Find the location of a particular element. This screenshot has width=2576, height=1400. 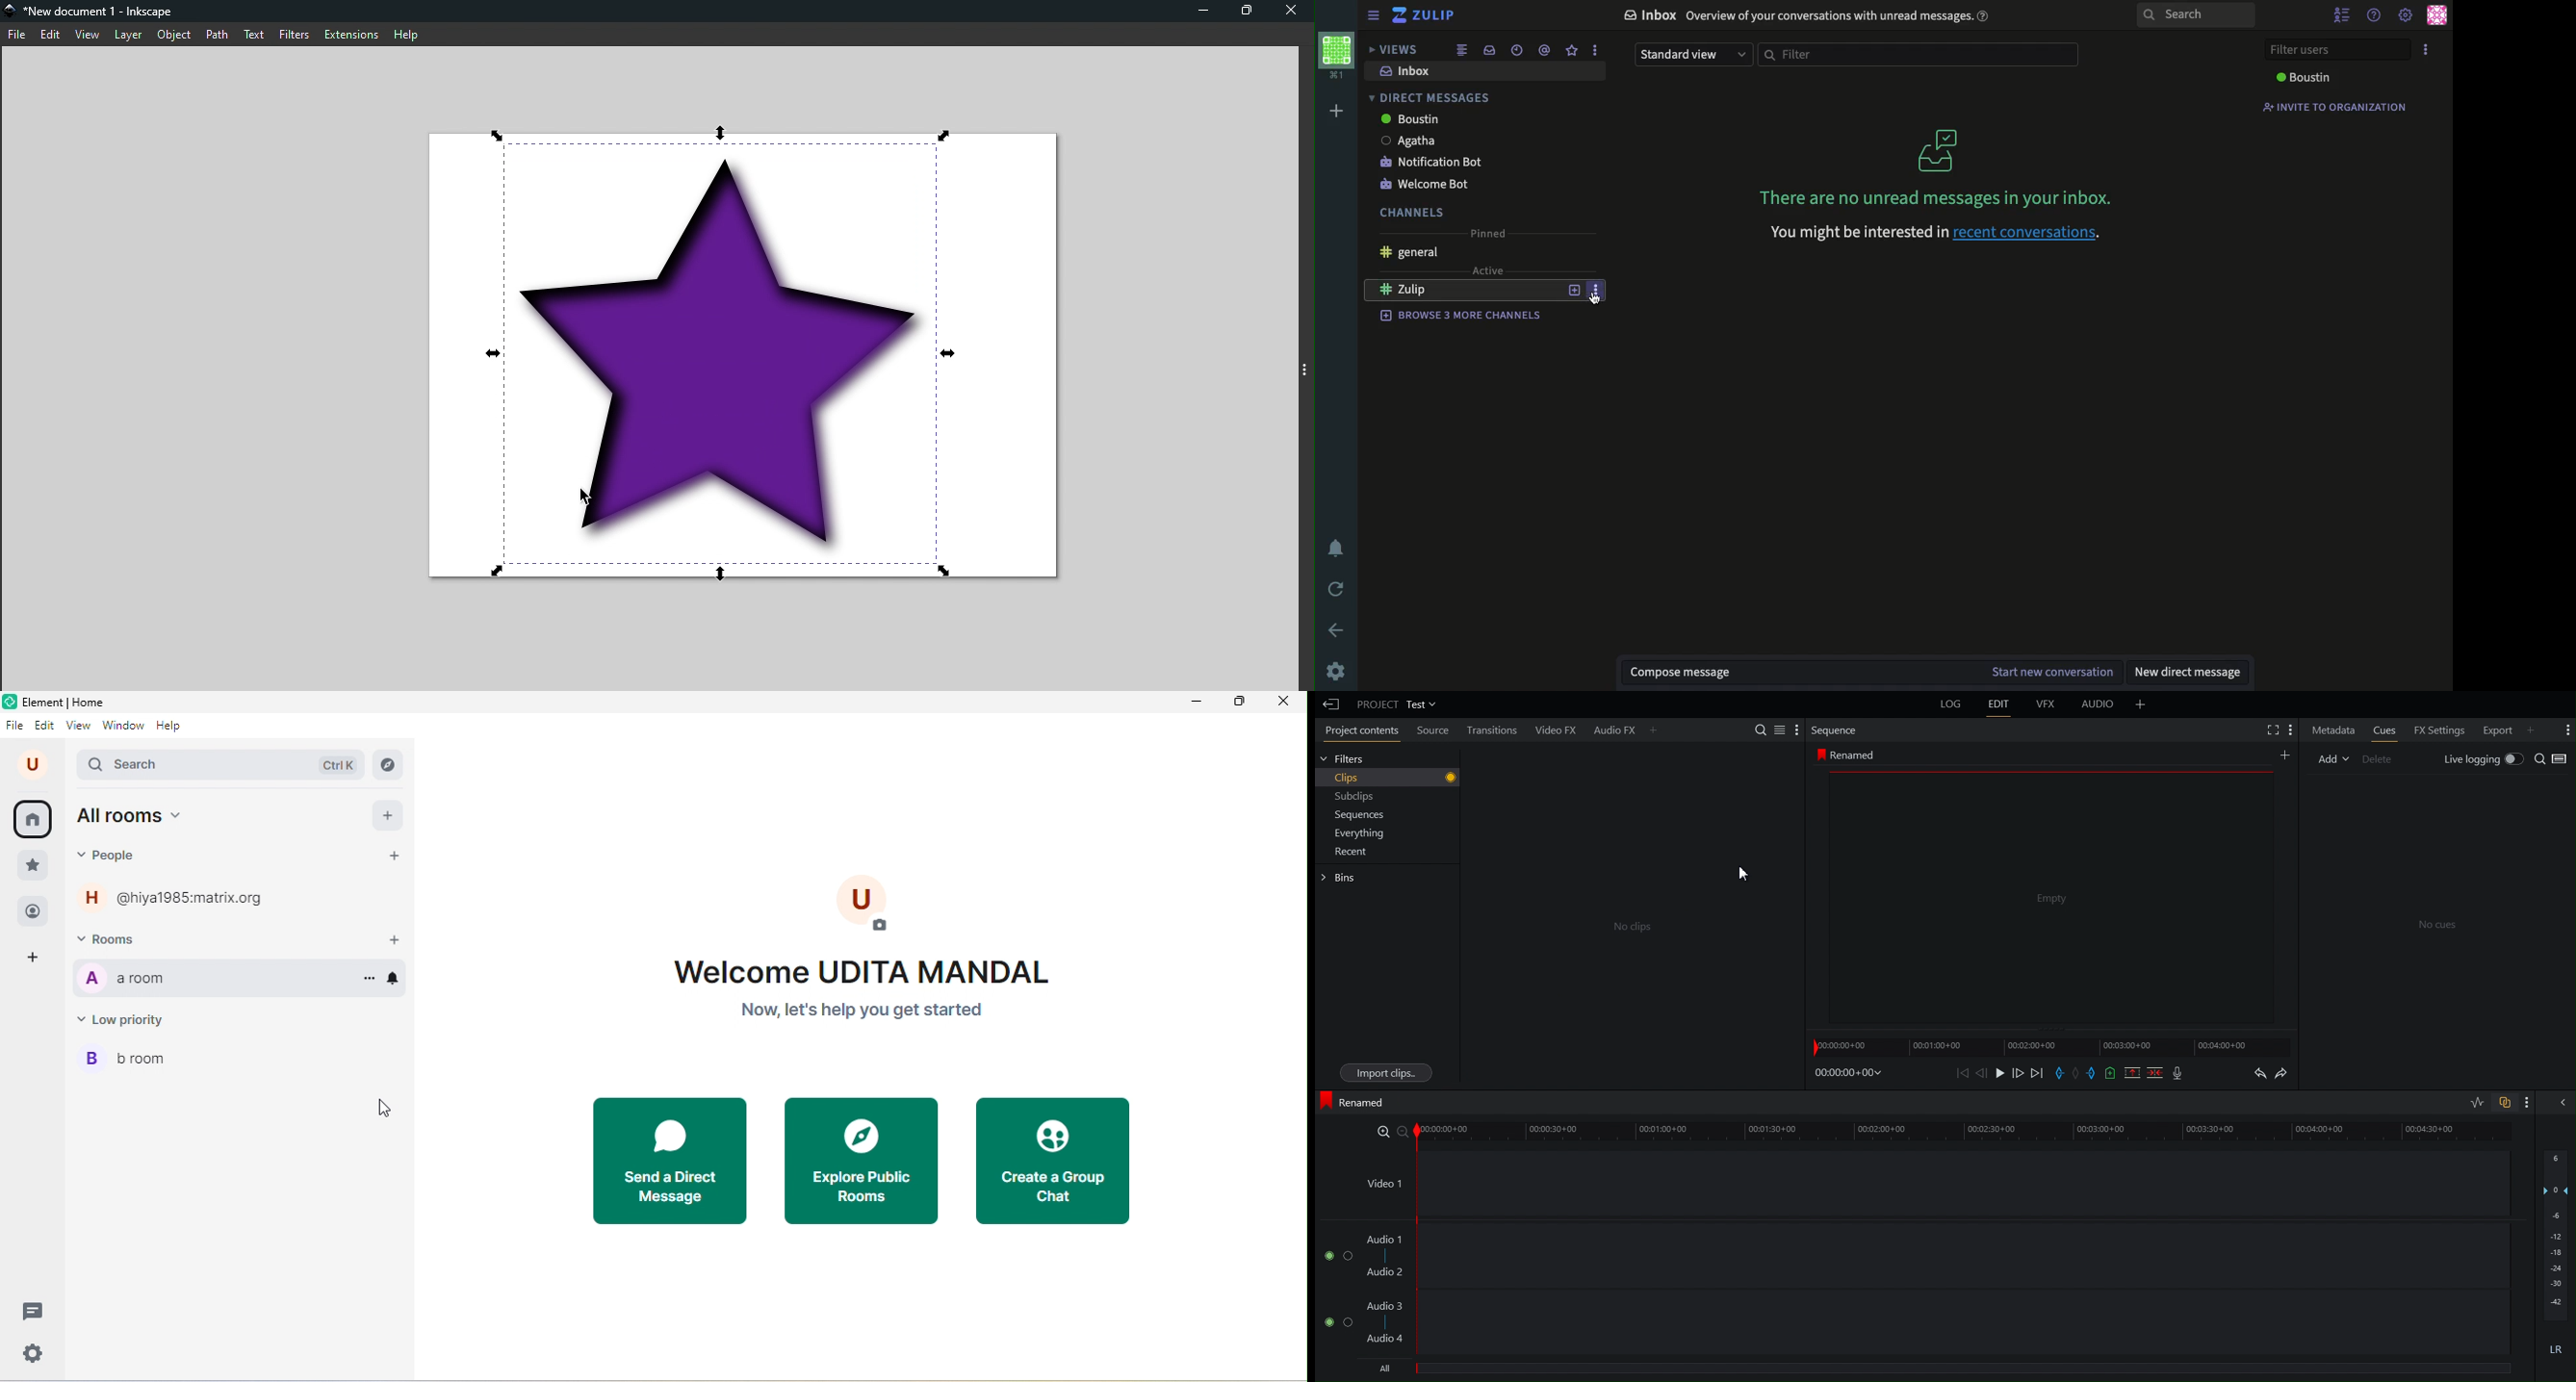

add is located at coordinates (389, 814).